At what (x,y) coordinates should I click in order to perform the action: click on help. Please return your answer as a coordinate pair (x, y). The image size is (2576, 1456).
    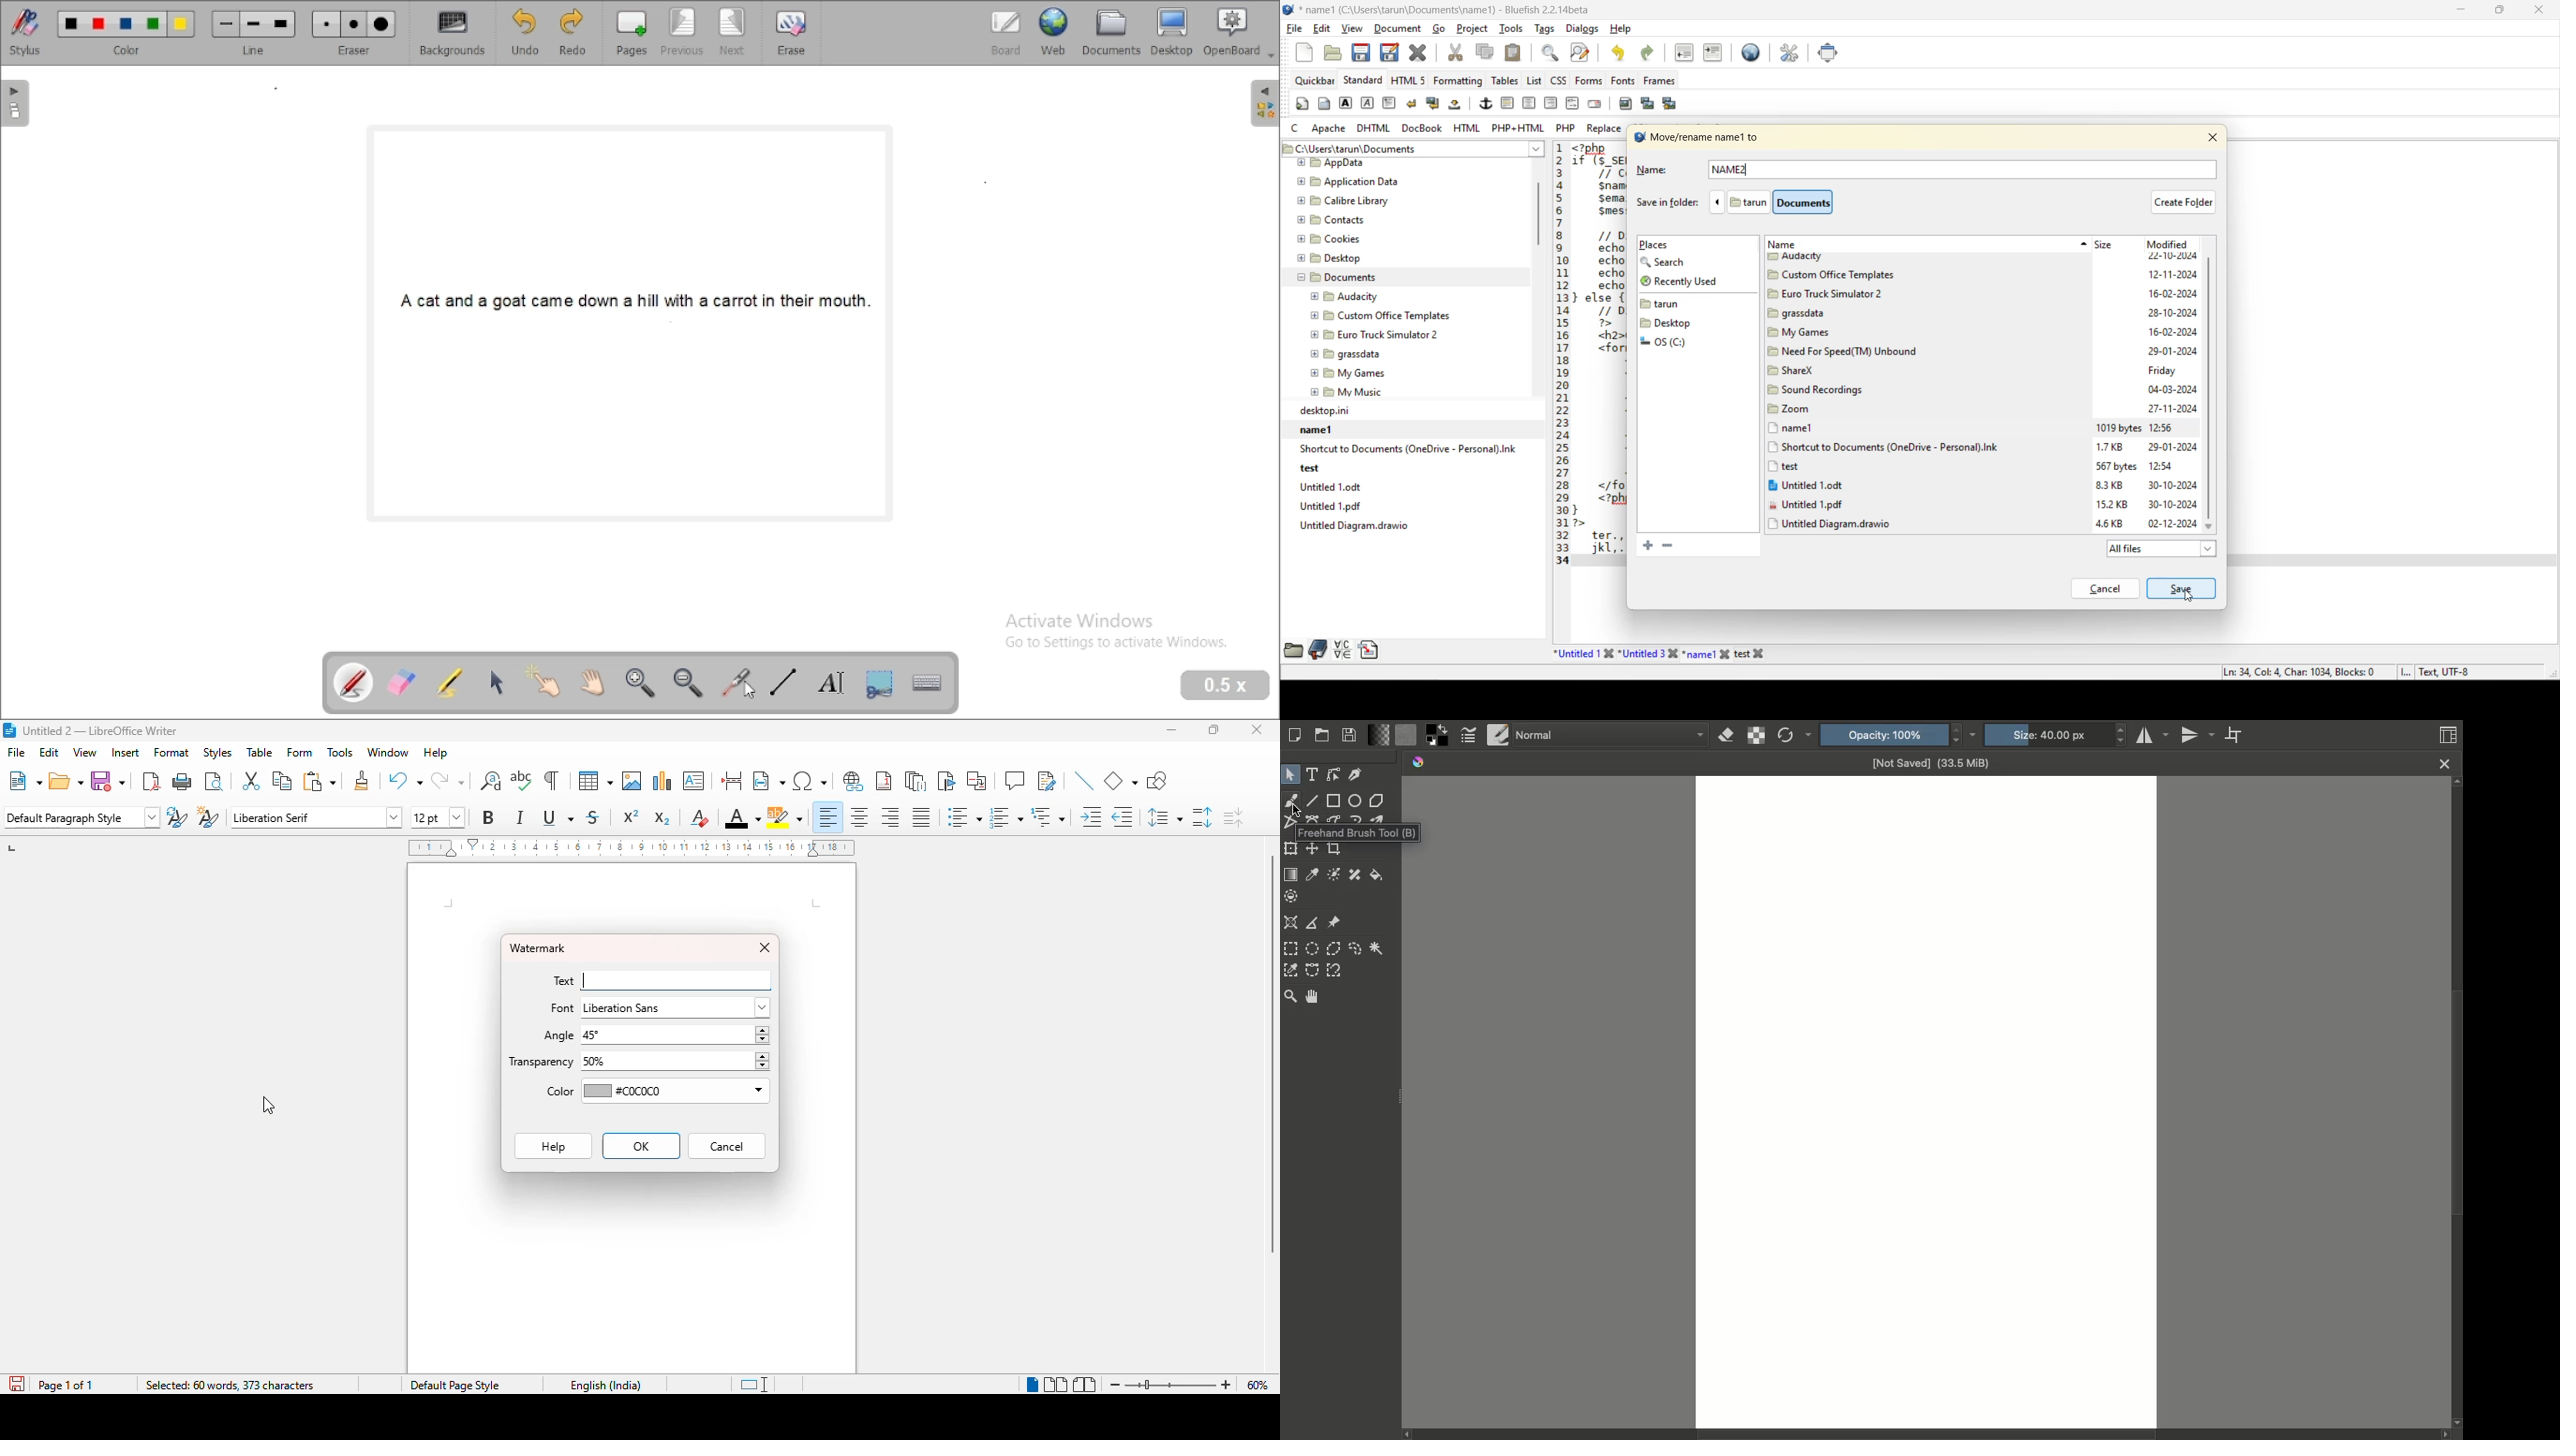
    Looking at the image, I should click on (552, 1146).